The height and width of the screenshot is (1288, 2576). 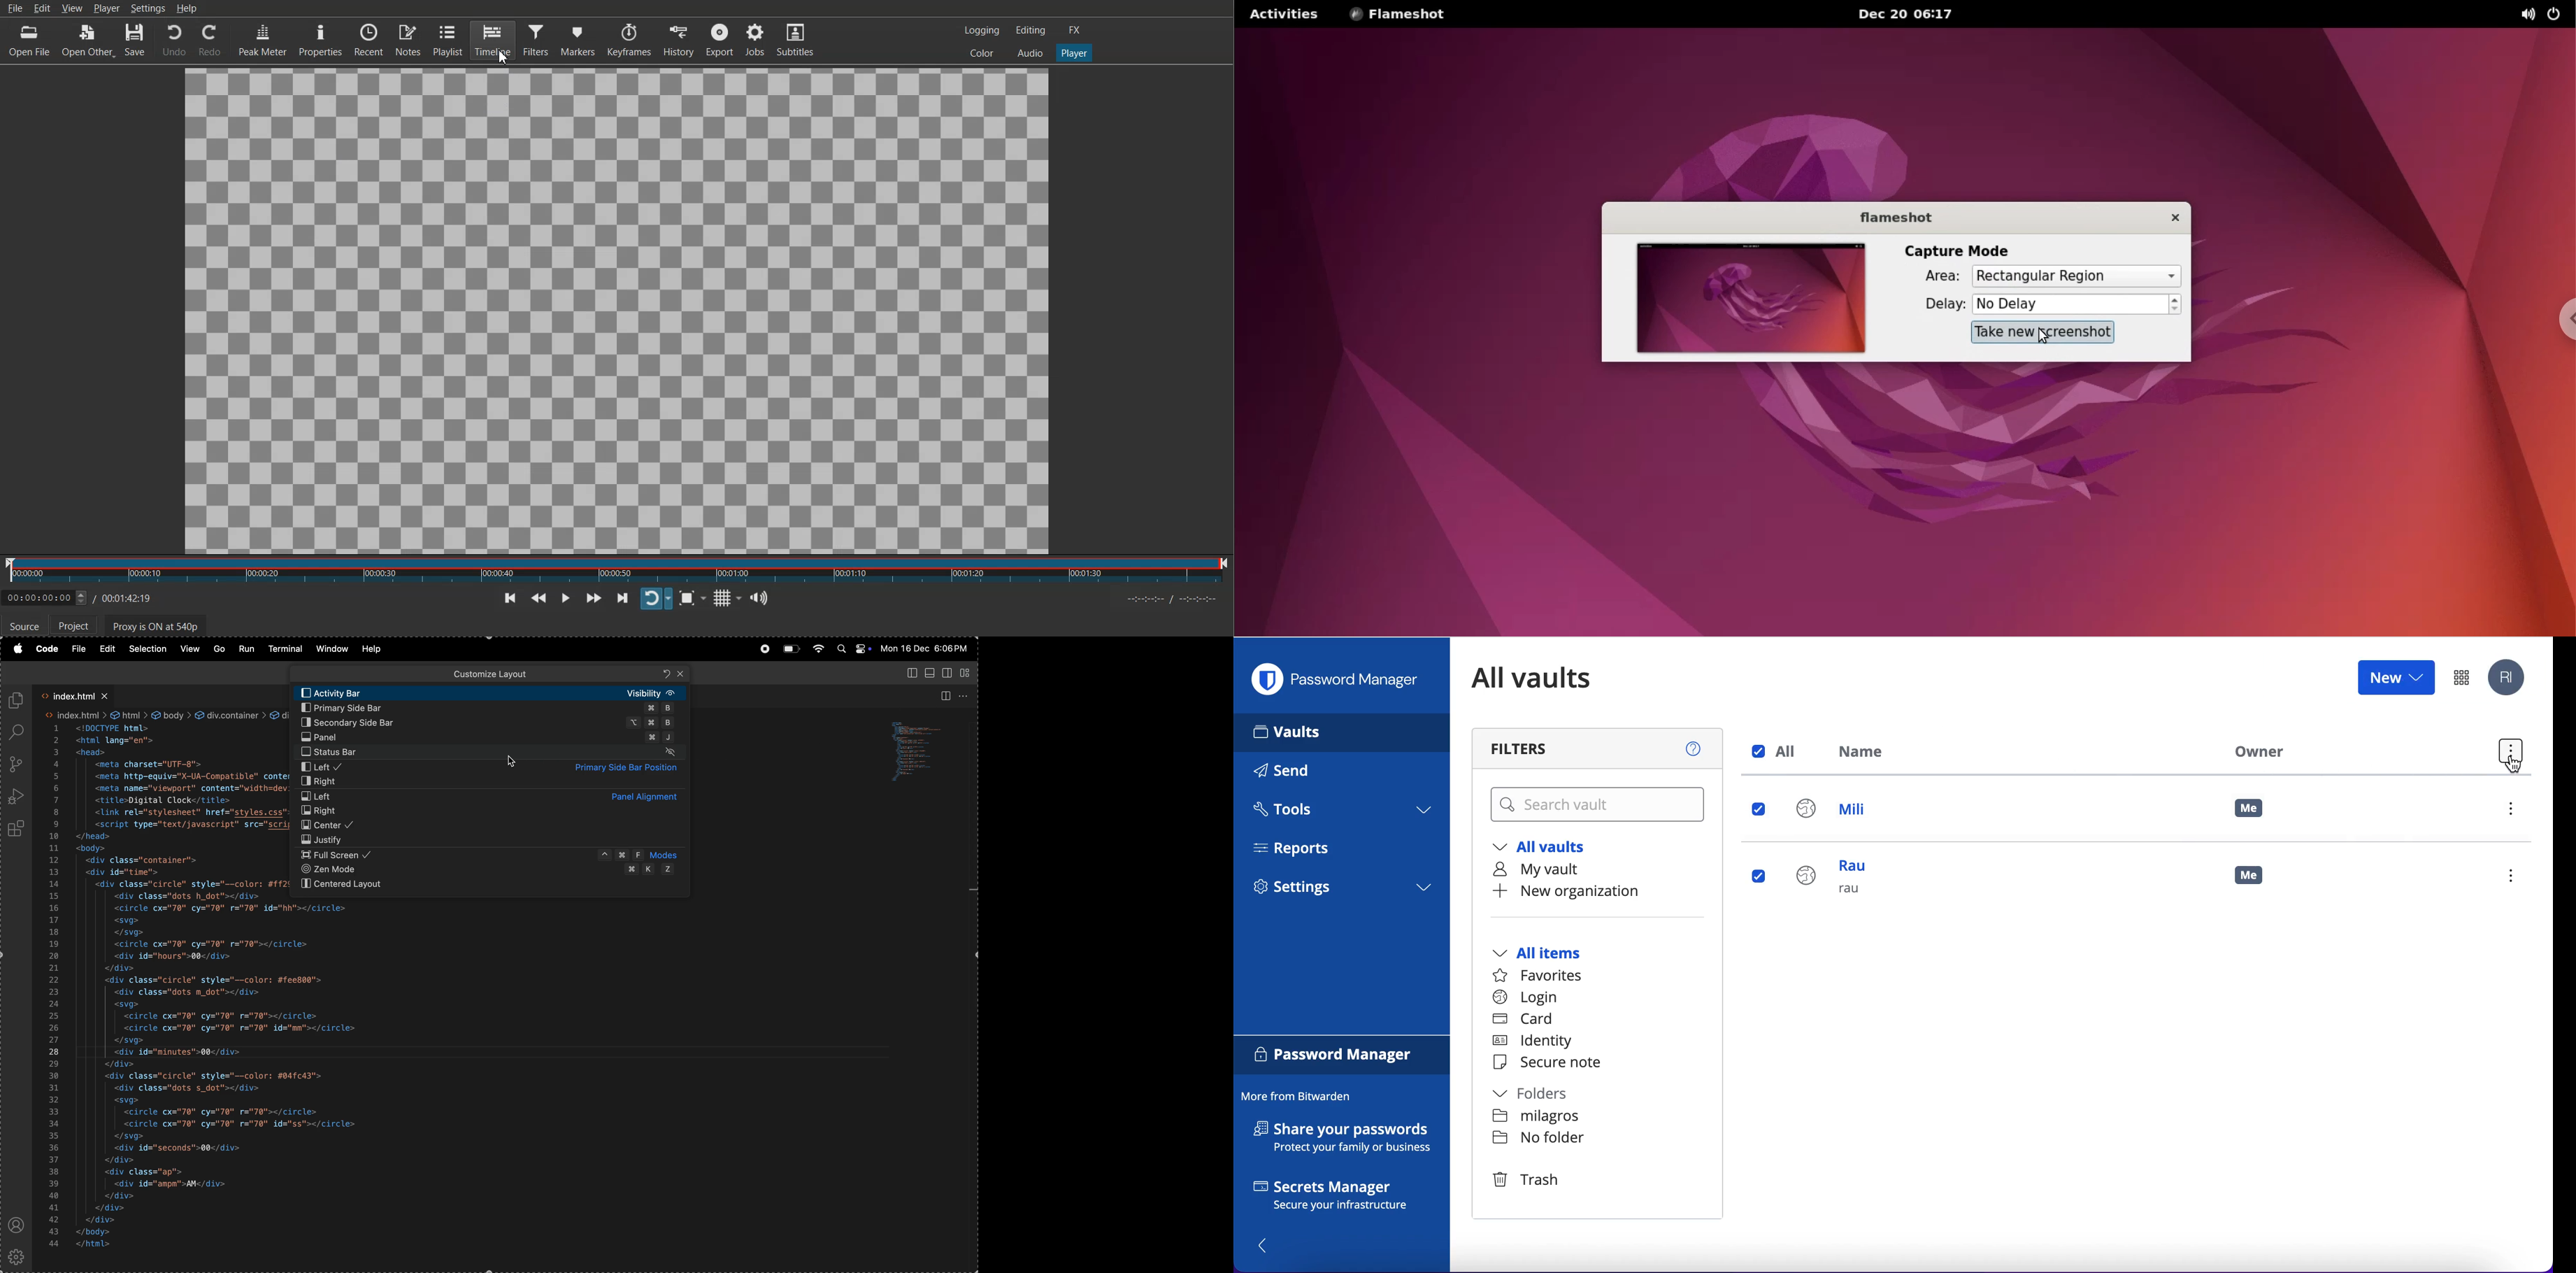 I want to click on name, so click(x=1867, y=754).